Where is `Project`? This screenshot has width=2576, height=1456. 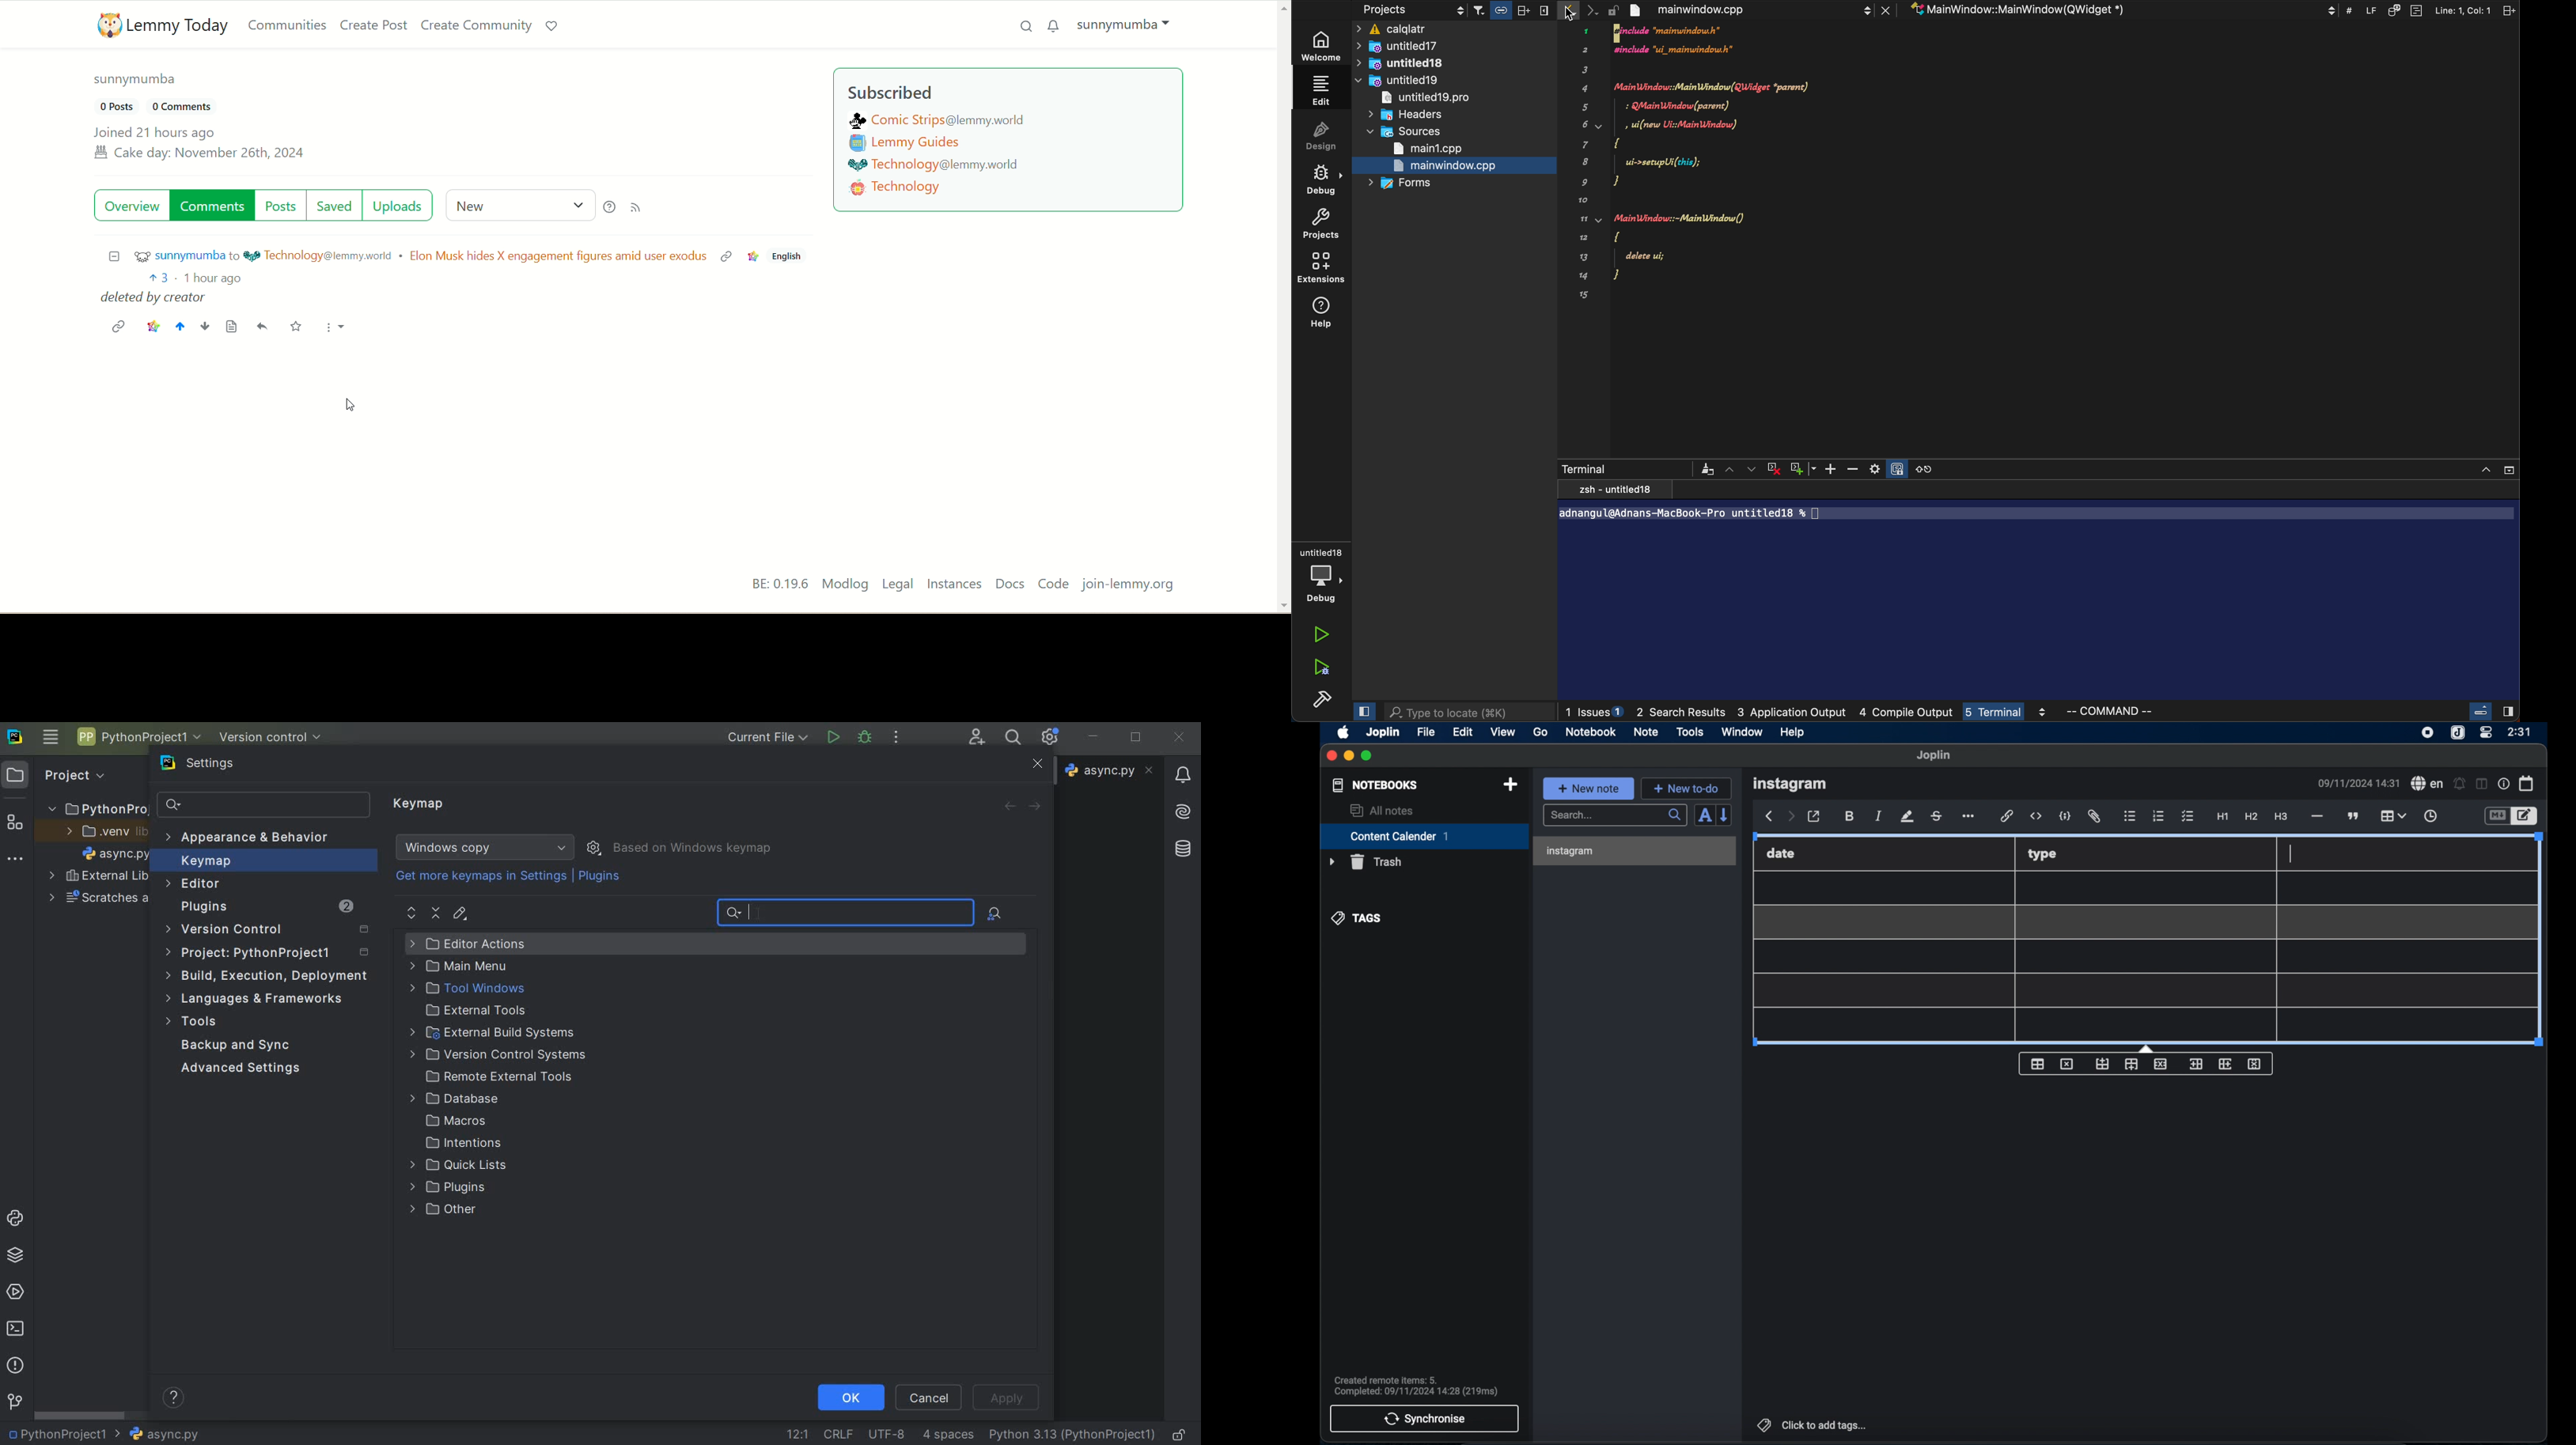
Project is located at coordinates (73, 774).